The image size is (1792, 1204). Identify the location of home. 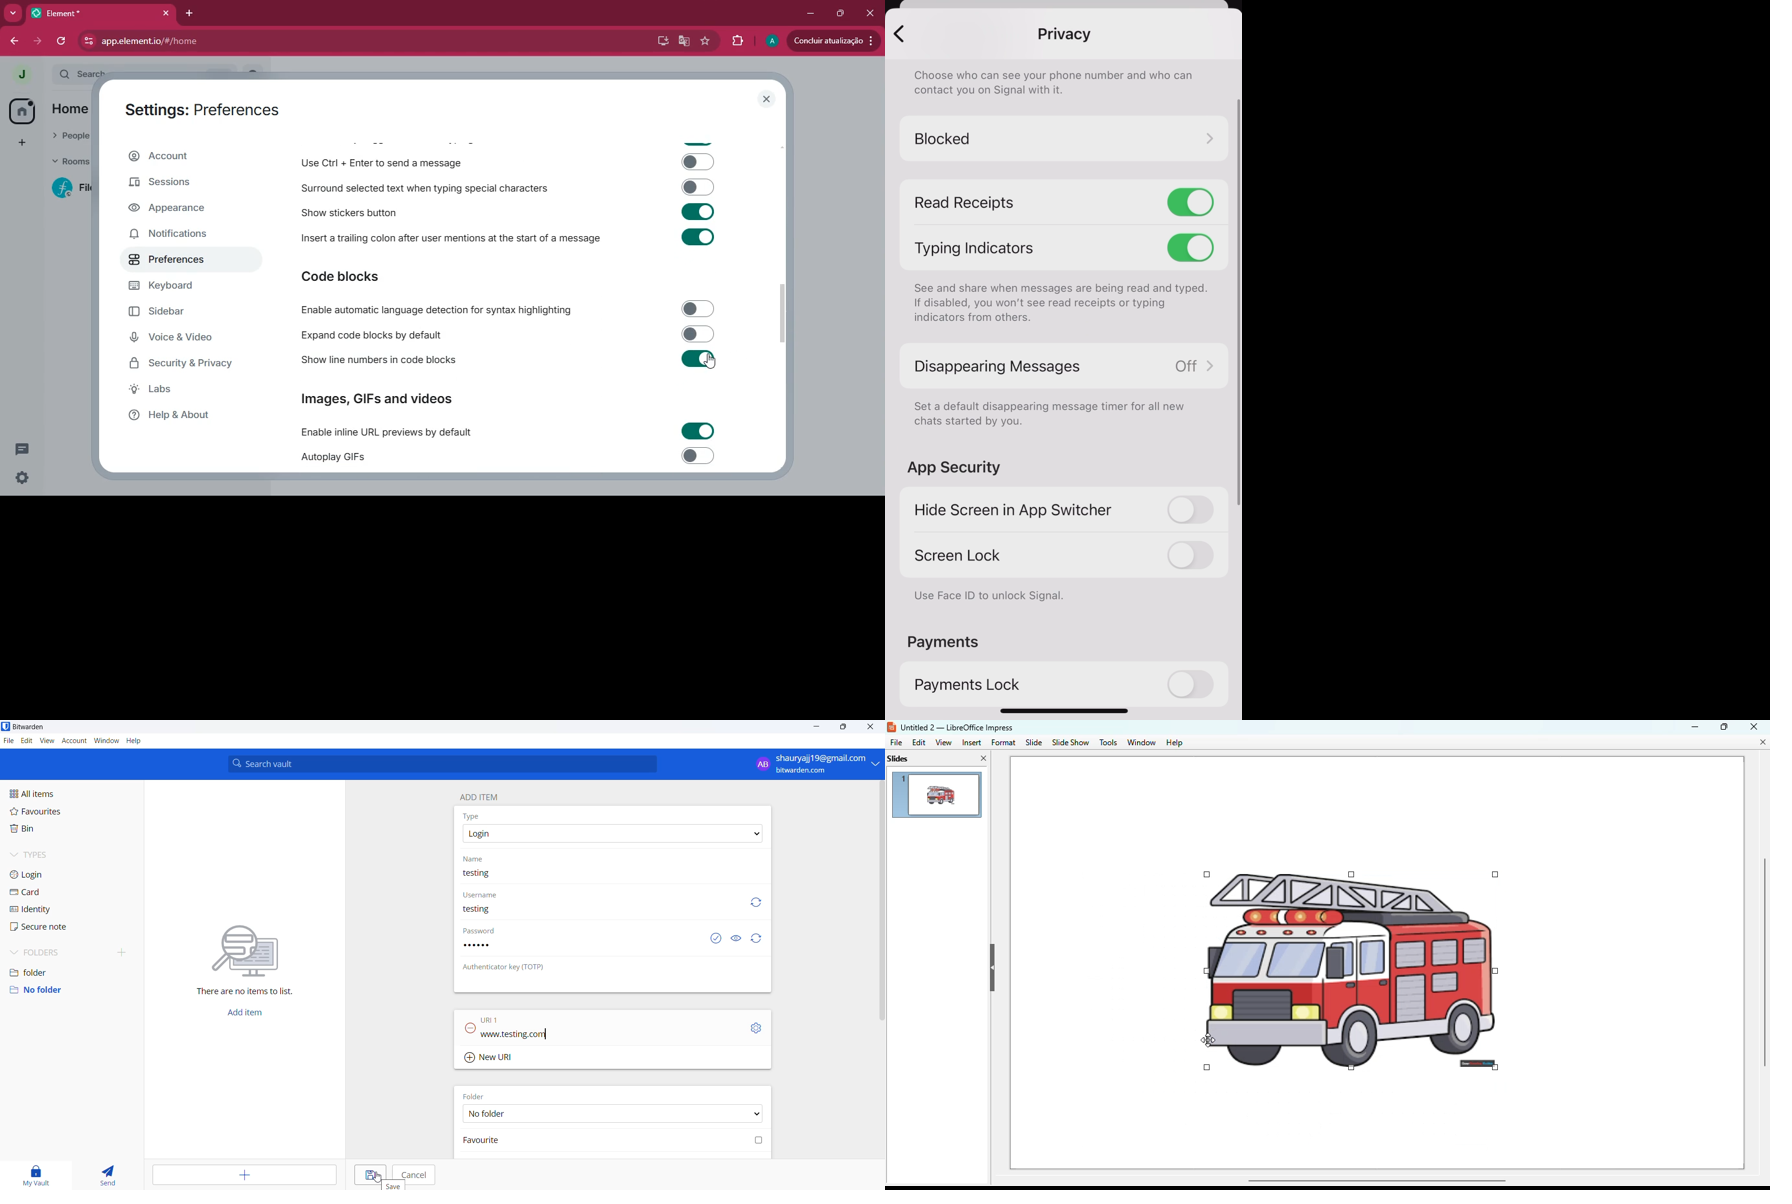
(21, 111).